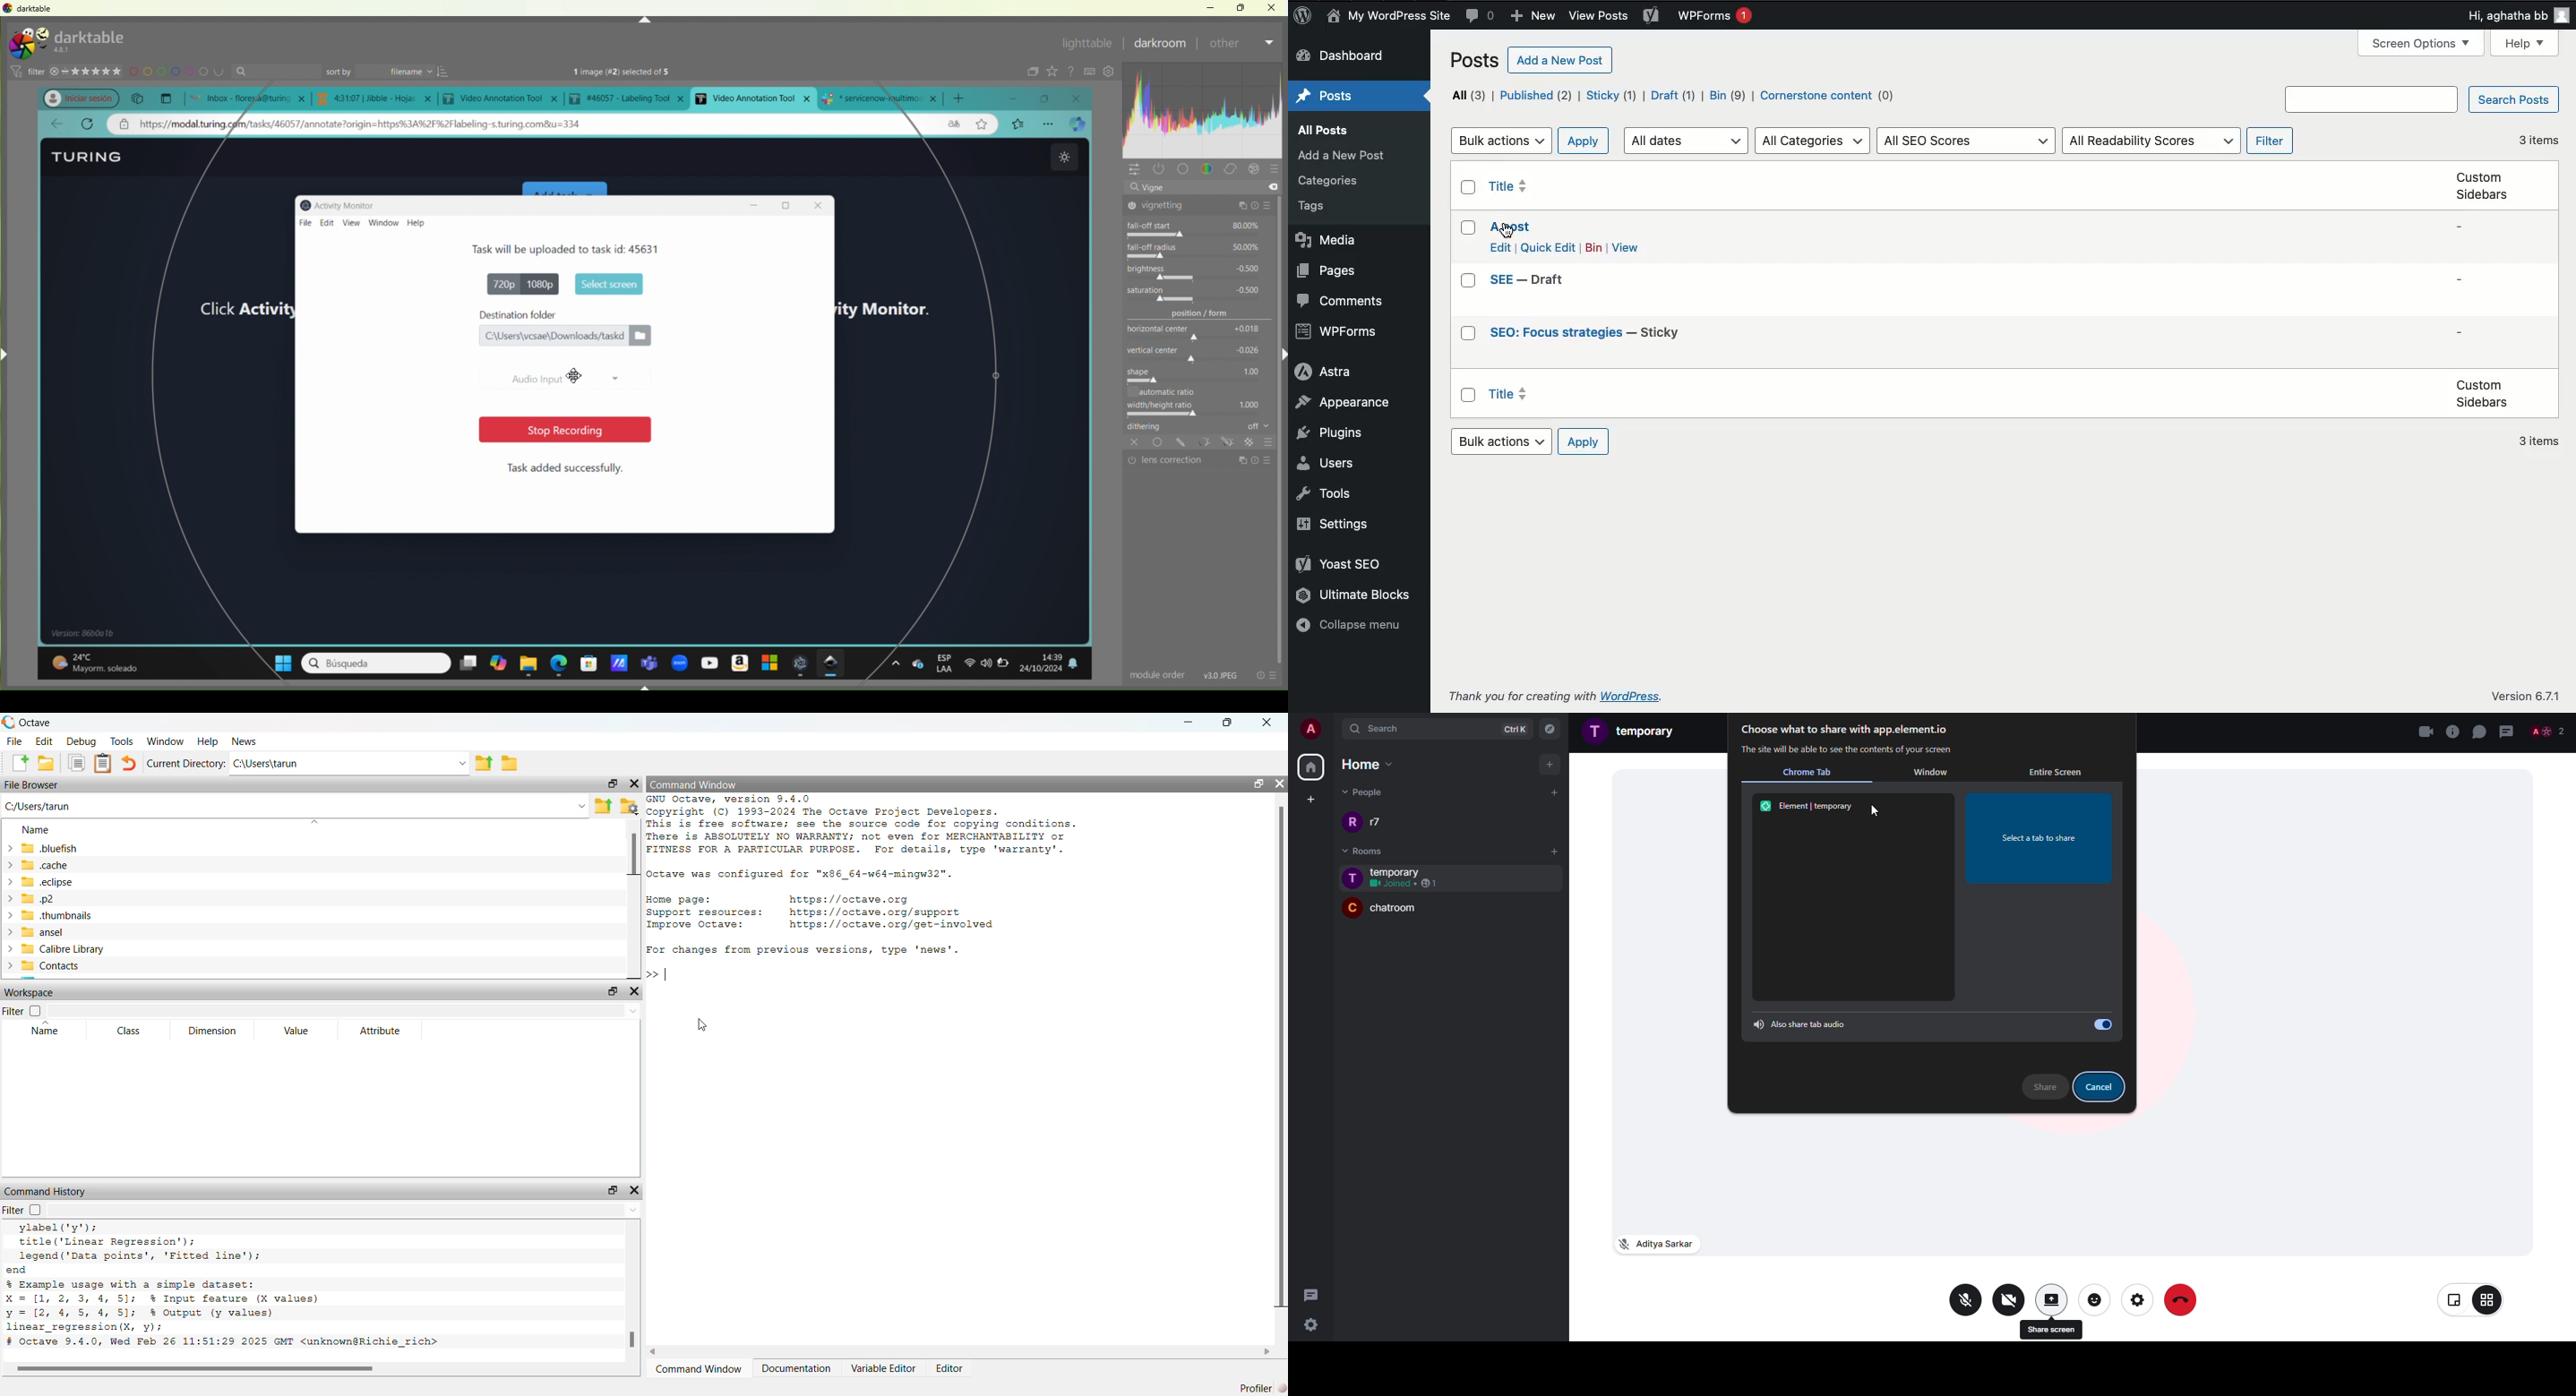 The height and width of the screenshot is (1400, 2576). Describe the element at coordinates (2490, 17) in the screenshot. I see `Hi user` at that location.